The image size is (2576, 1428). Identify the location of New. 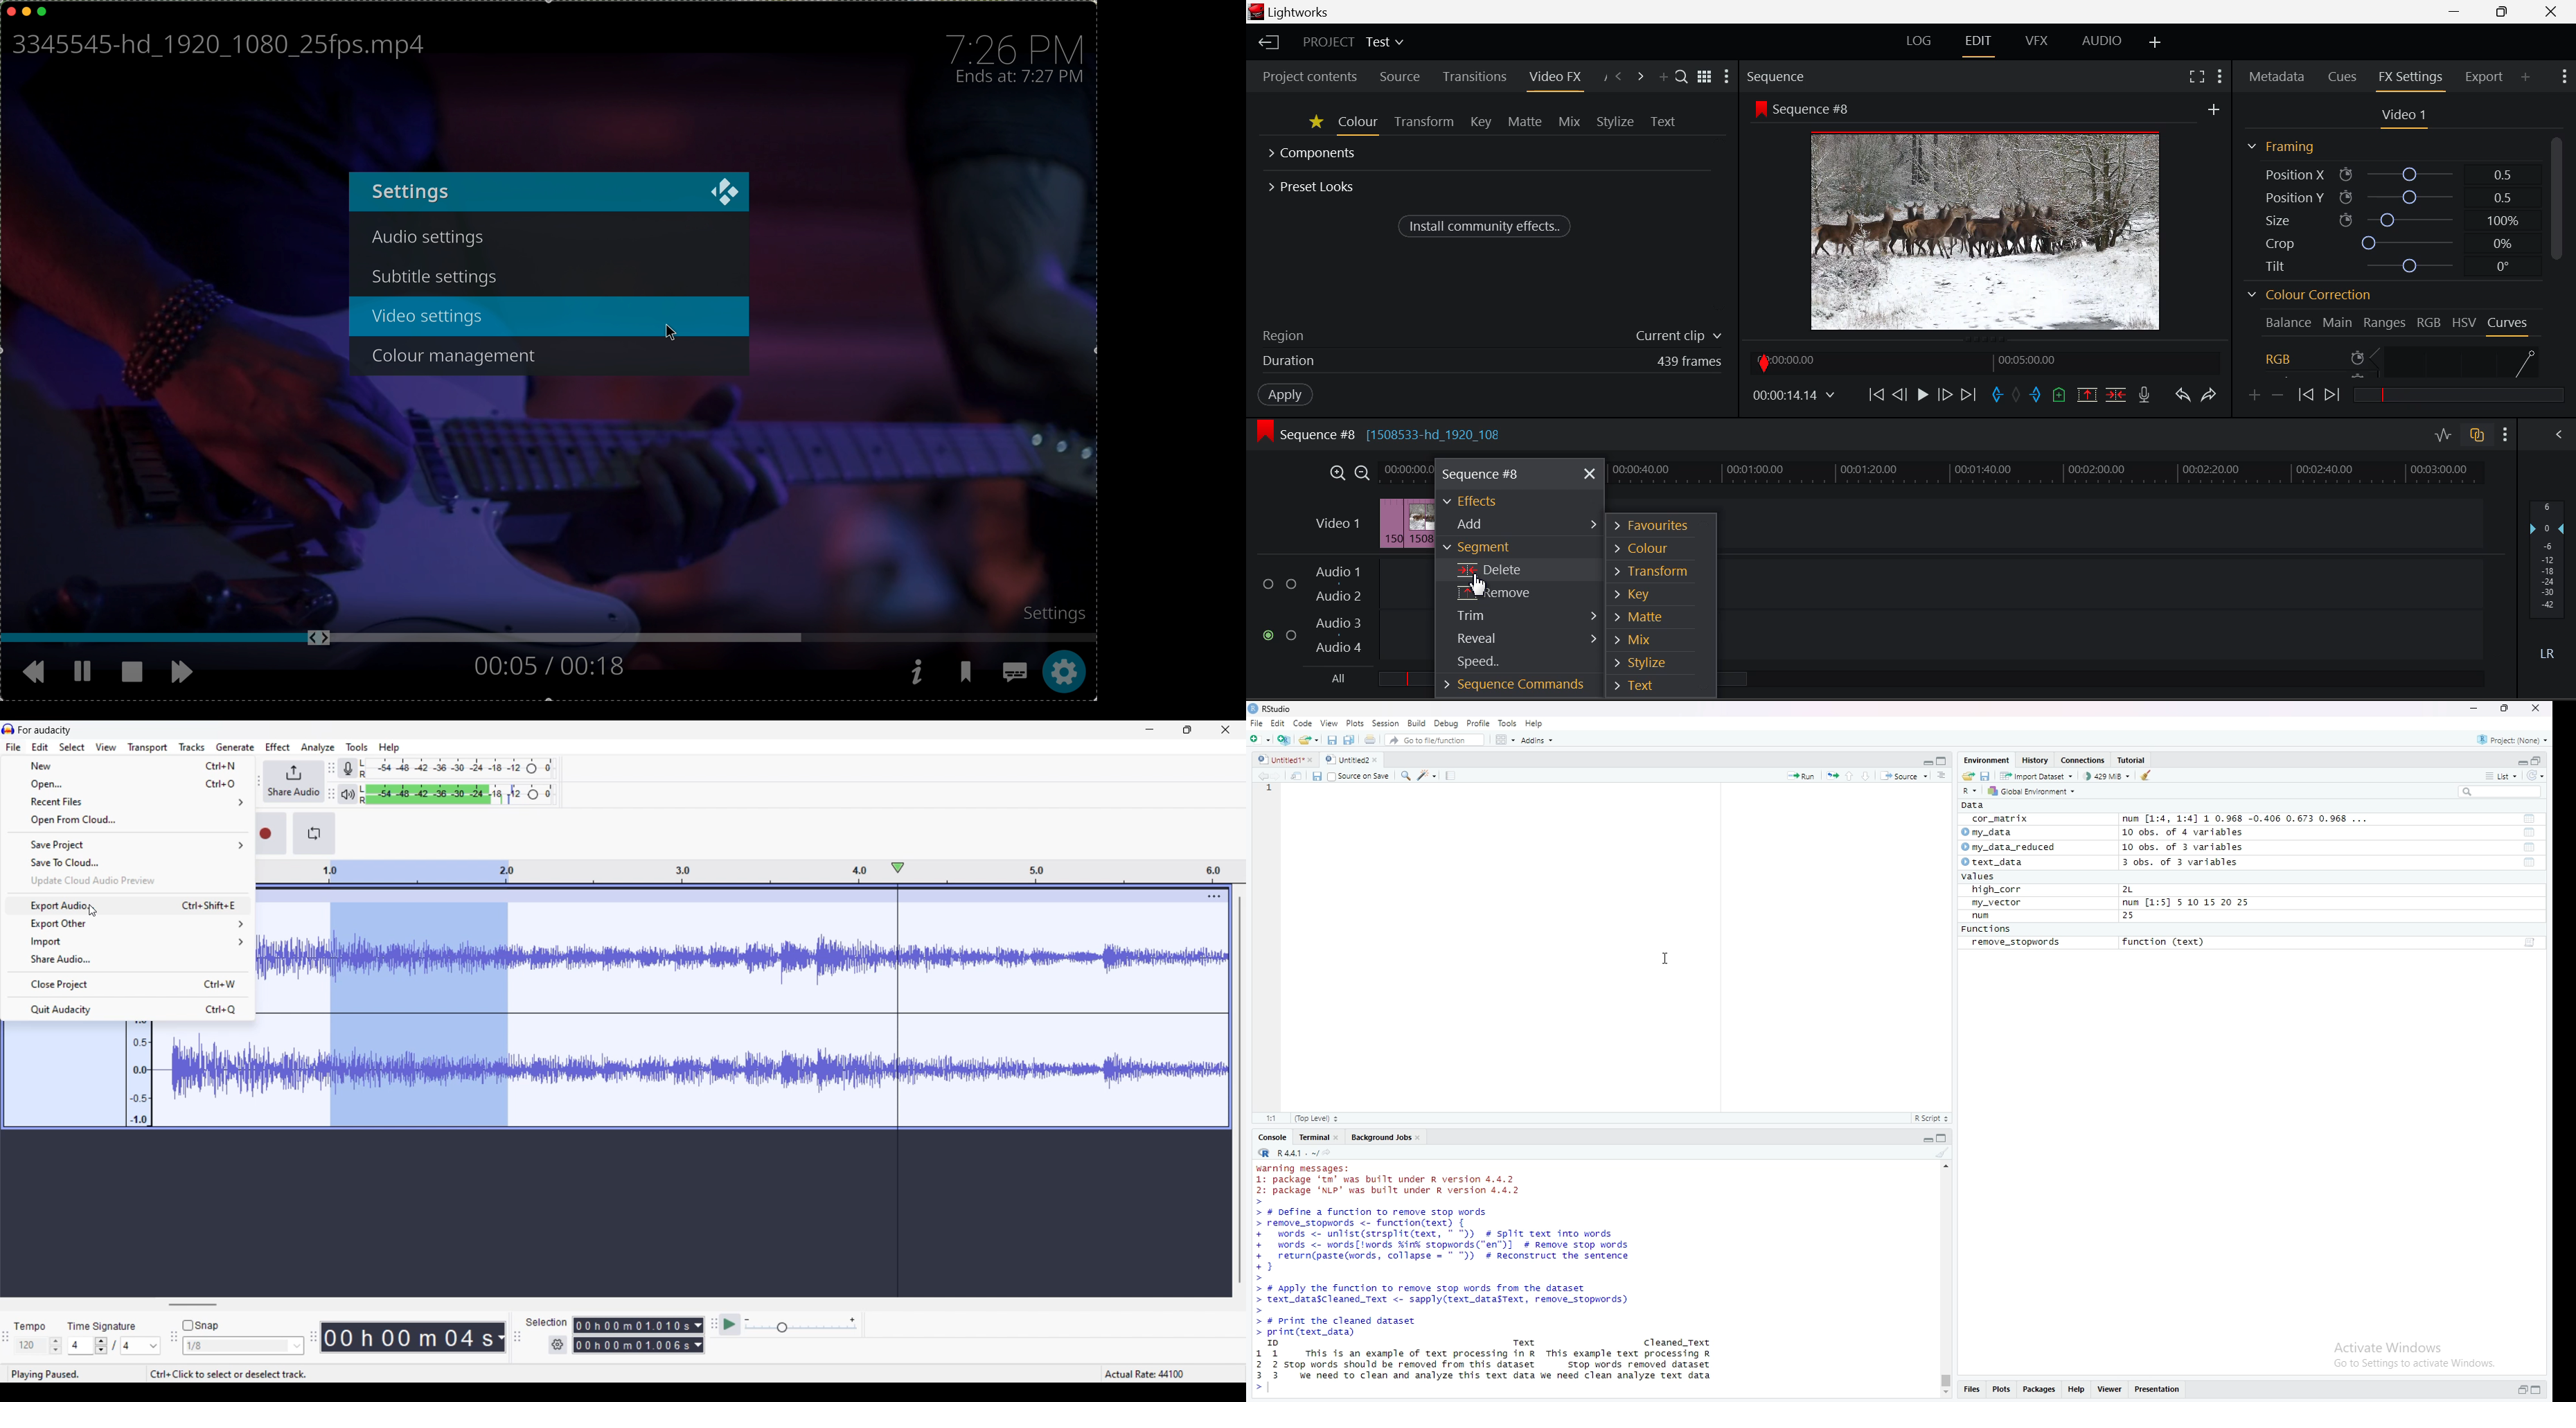
(127, 765).